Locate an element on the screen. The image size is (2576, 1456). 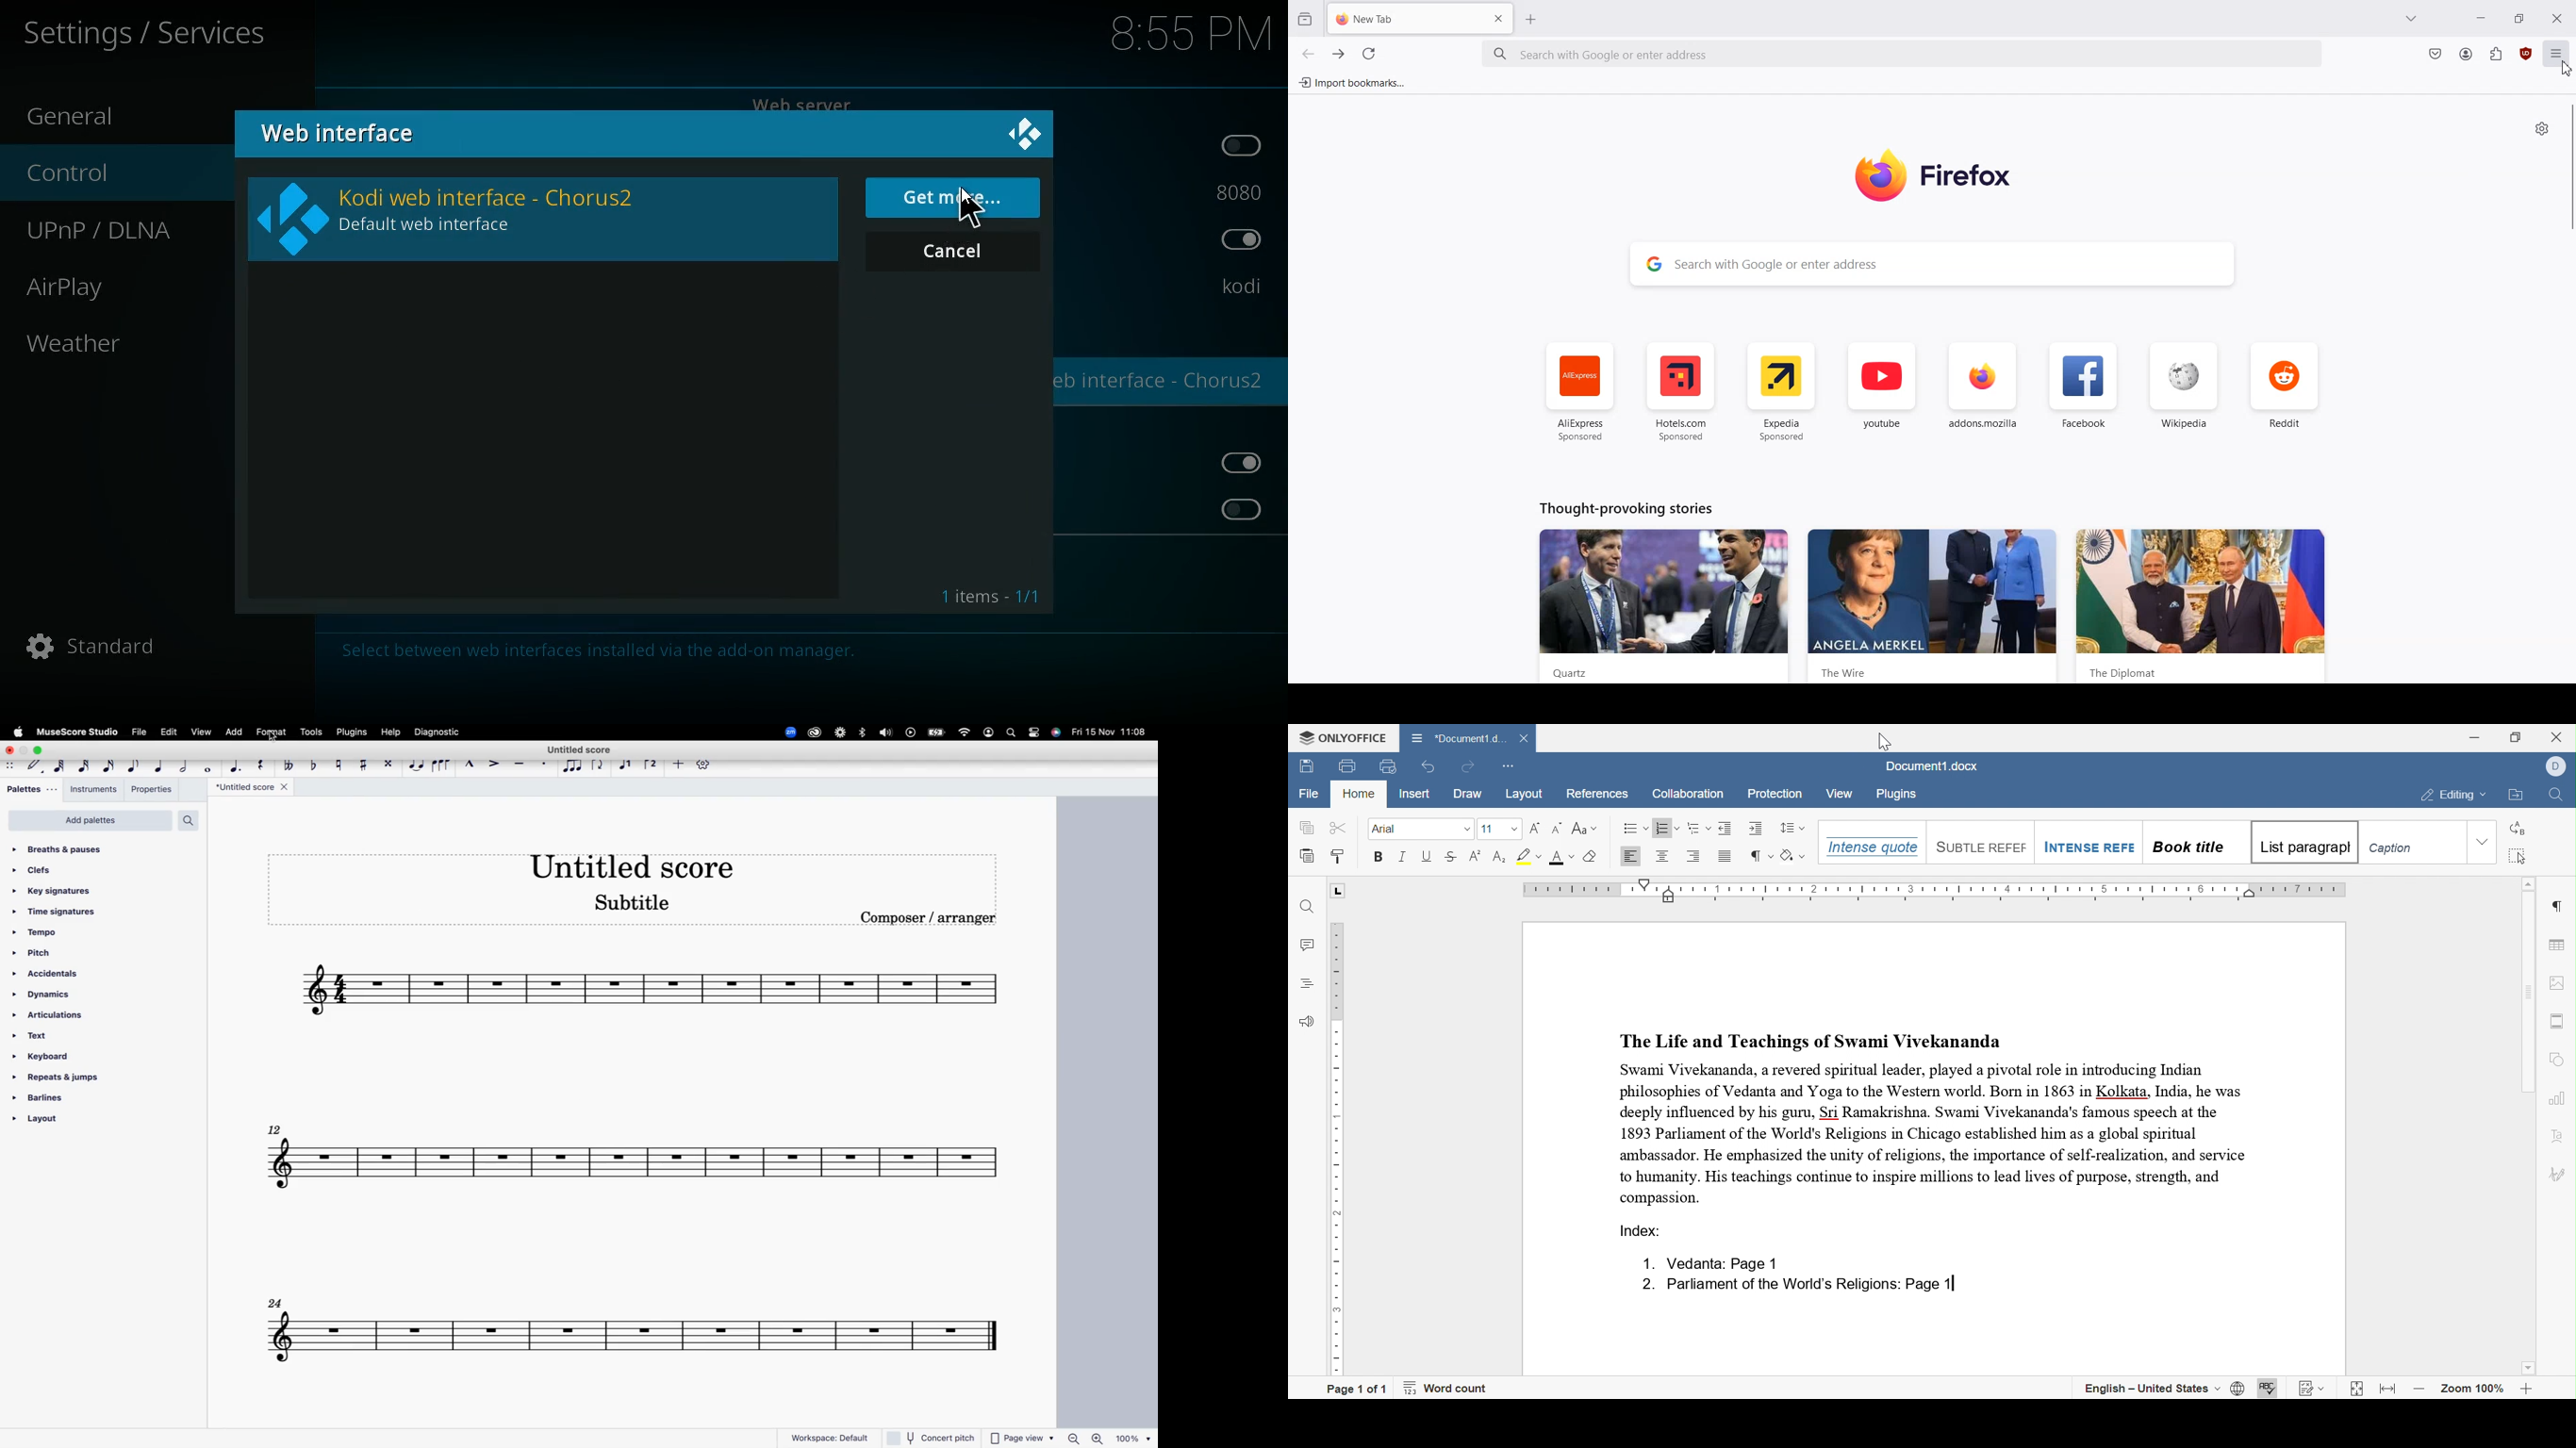
View recent browsing is located at coordinates (1304, 17).